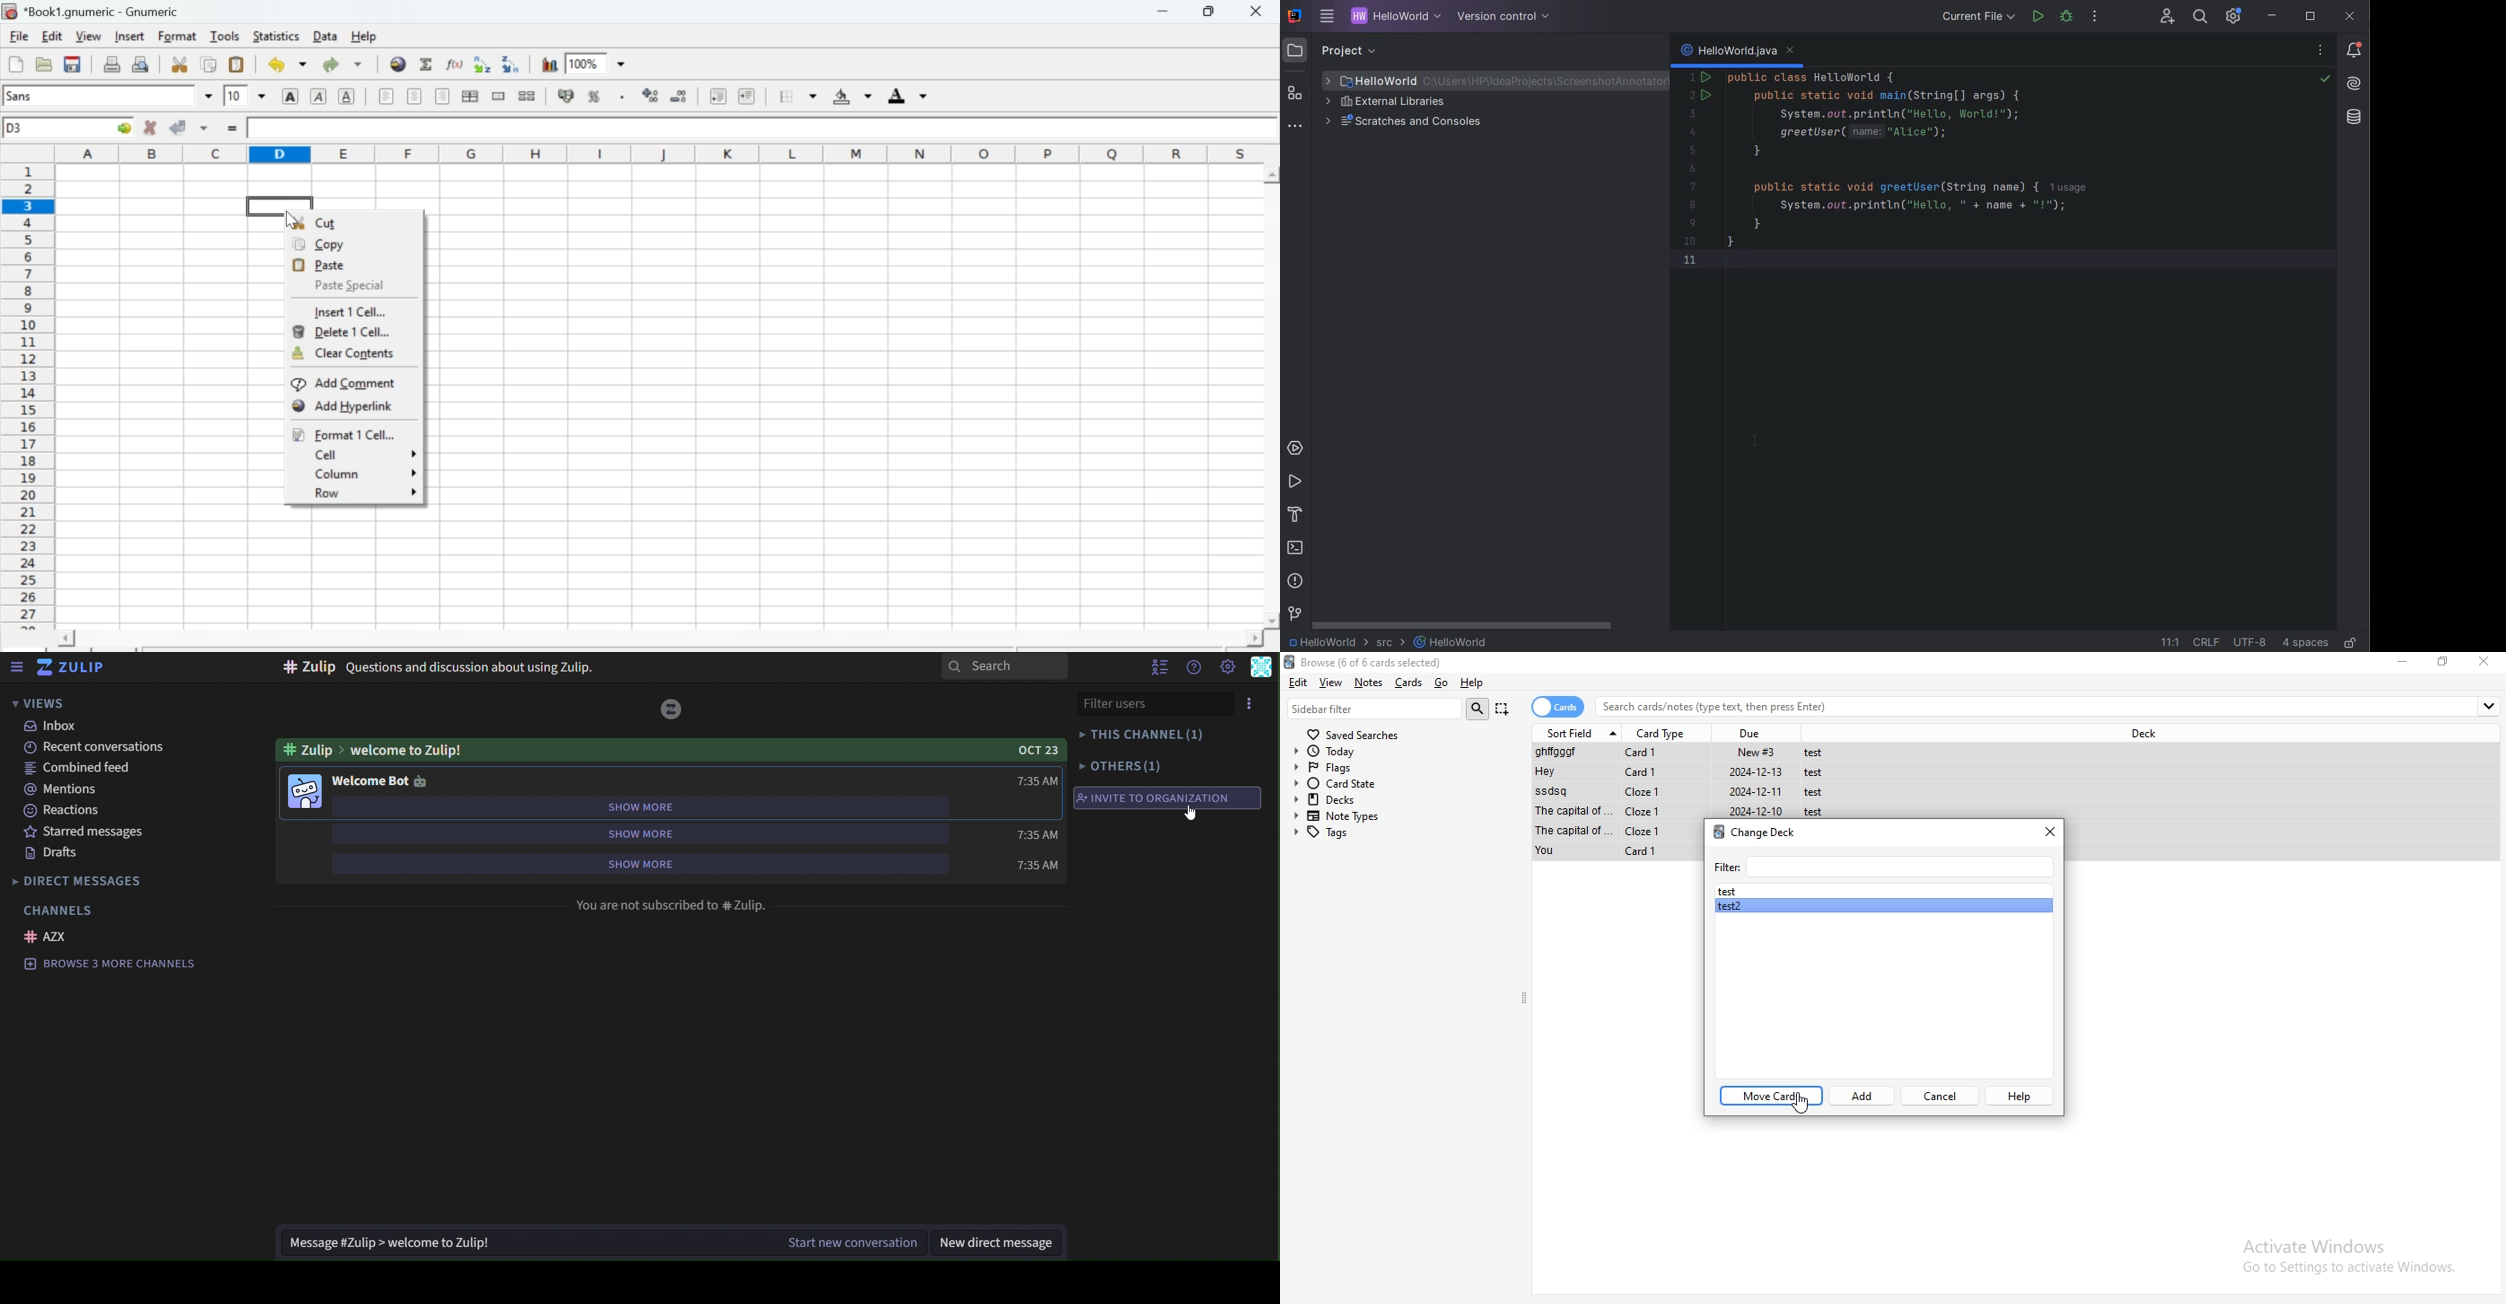 The image size is (2520, 1316). Describe the element at coordinates (1260, 669) in the screenshot. I see `personal menu` at that location.